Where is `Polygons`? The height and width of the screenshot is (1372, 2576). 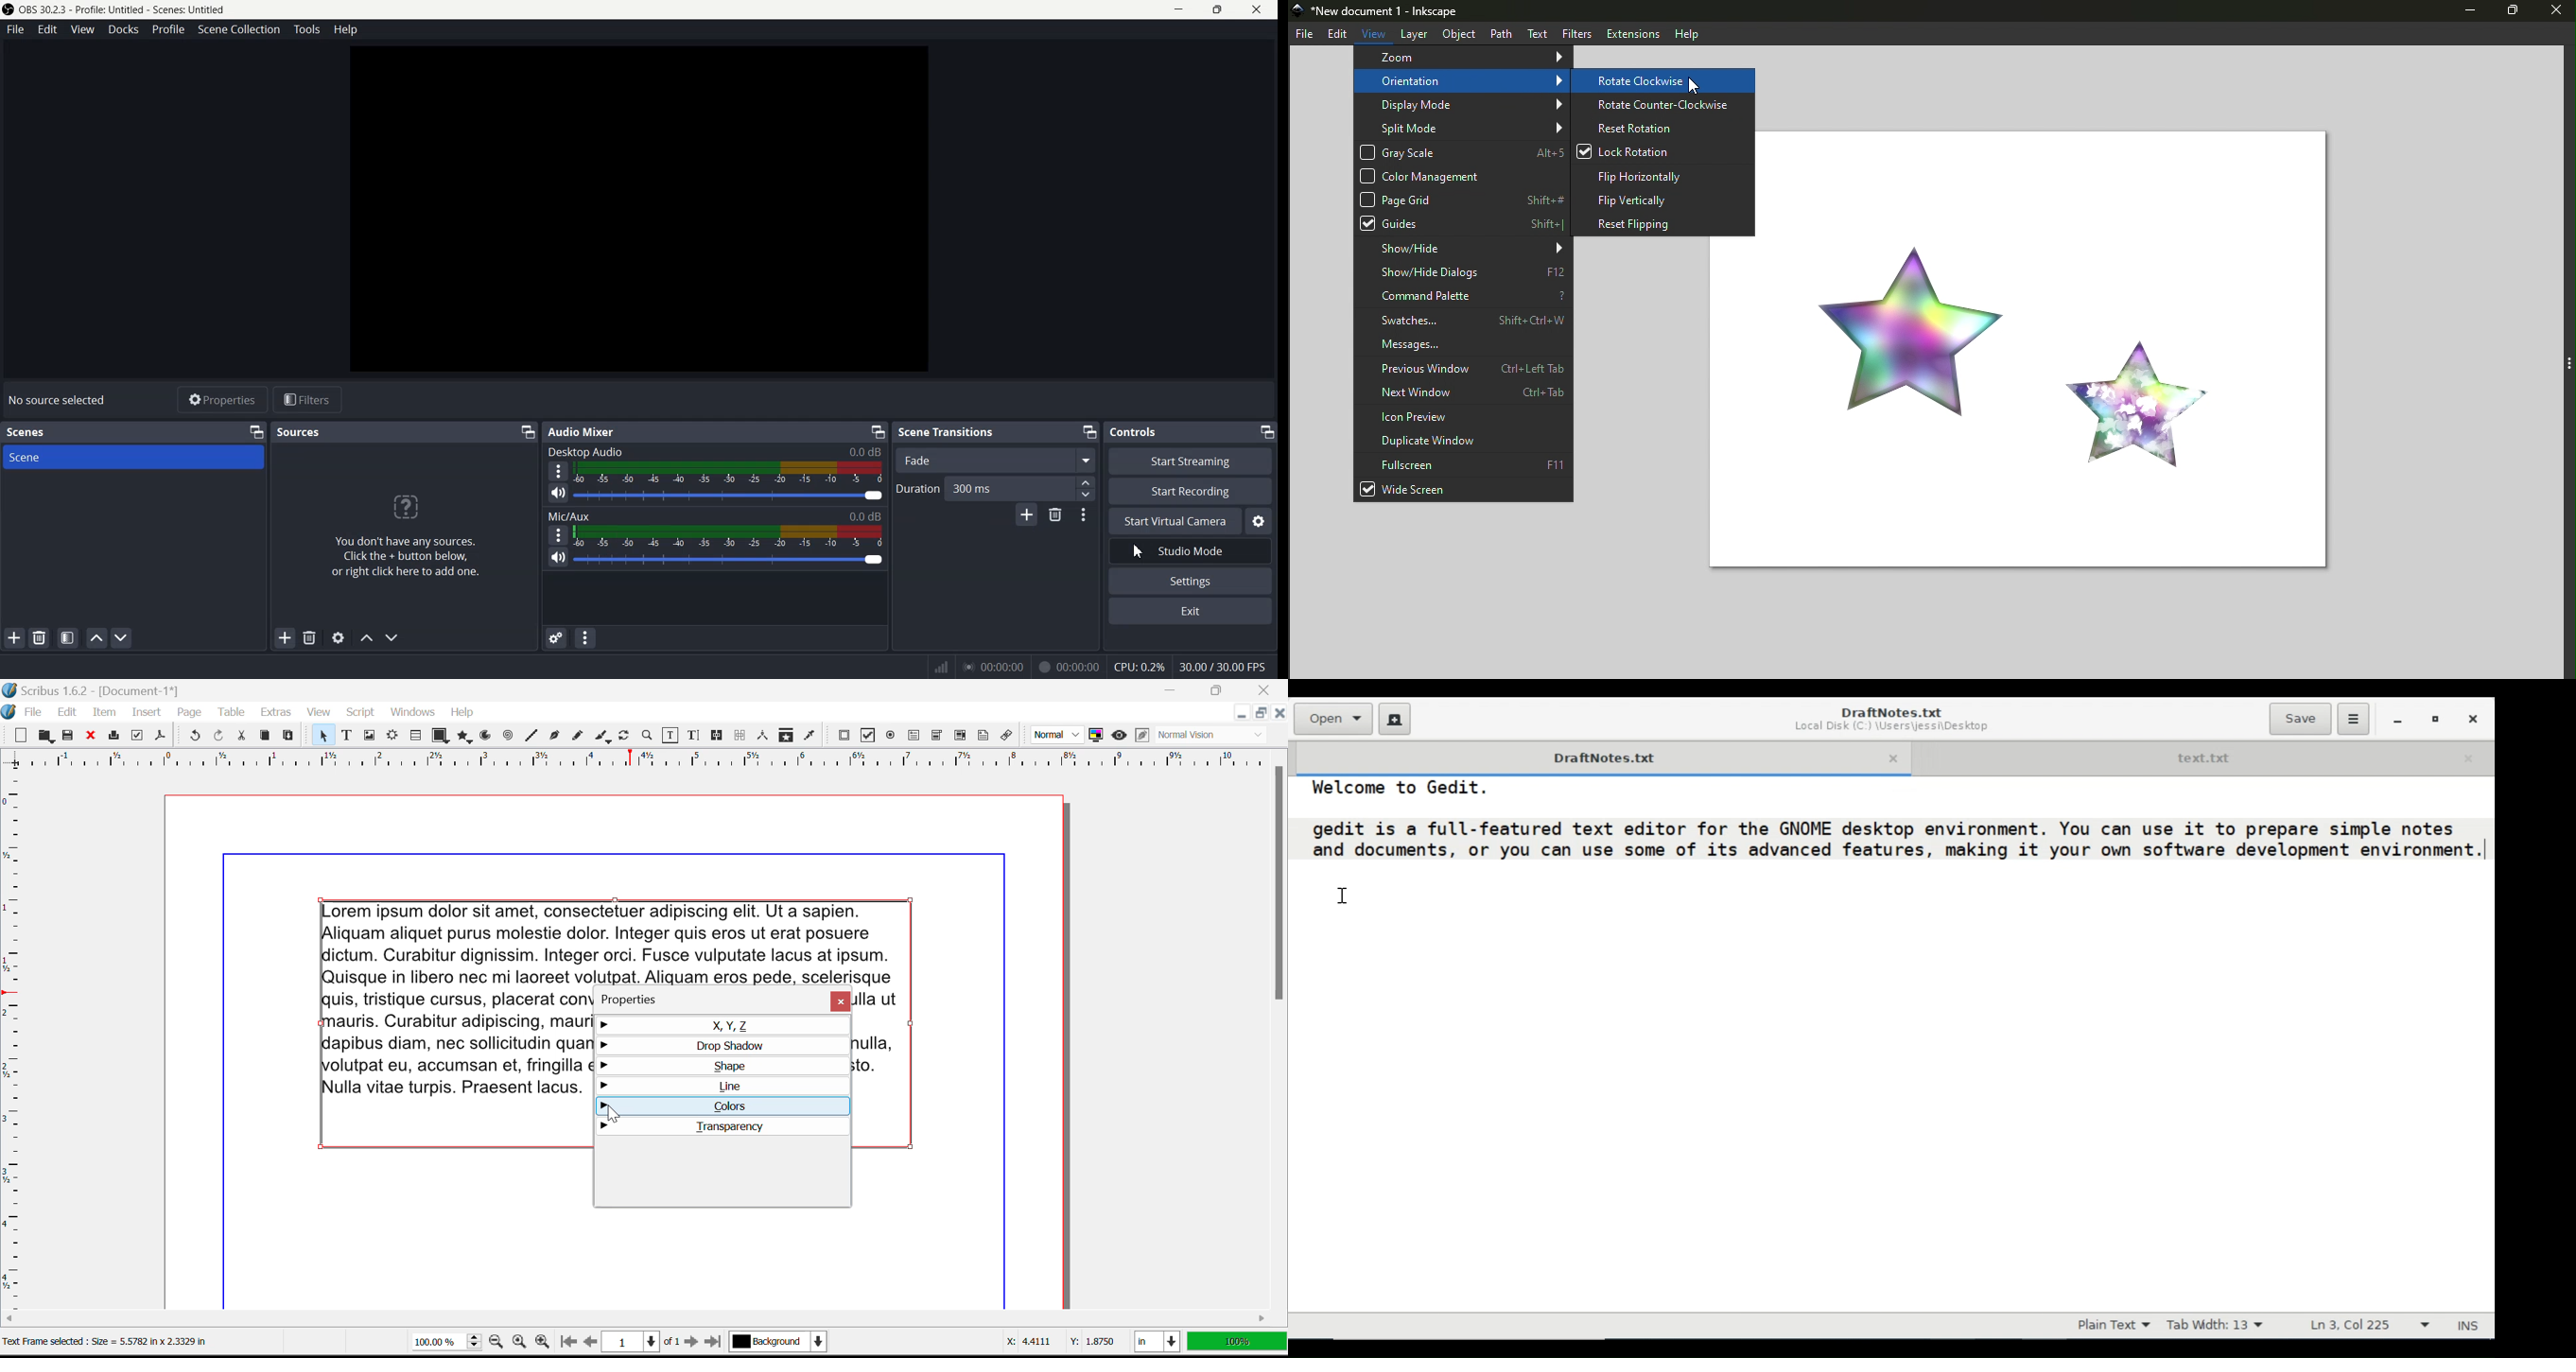 Polygons is located at coordinates (464, 738).